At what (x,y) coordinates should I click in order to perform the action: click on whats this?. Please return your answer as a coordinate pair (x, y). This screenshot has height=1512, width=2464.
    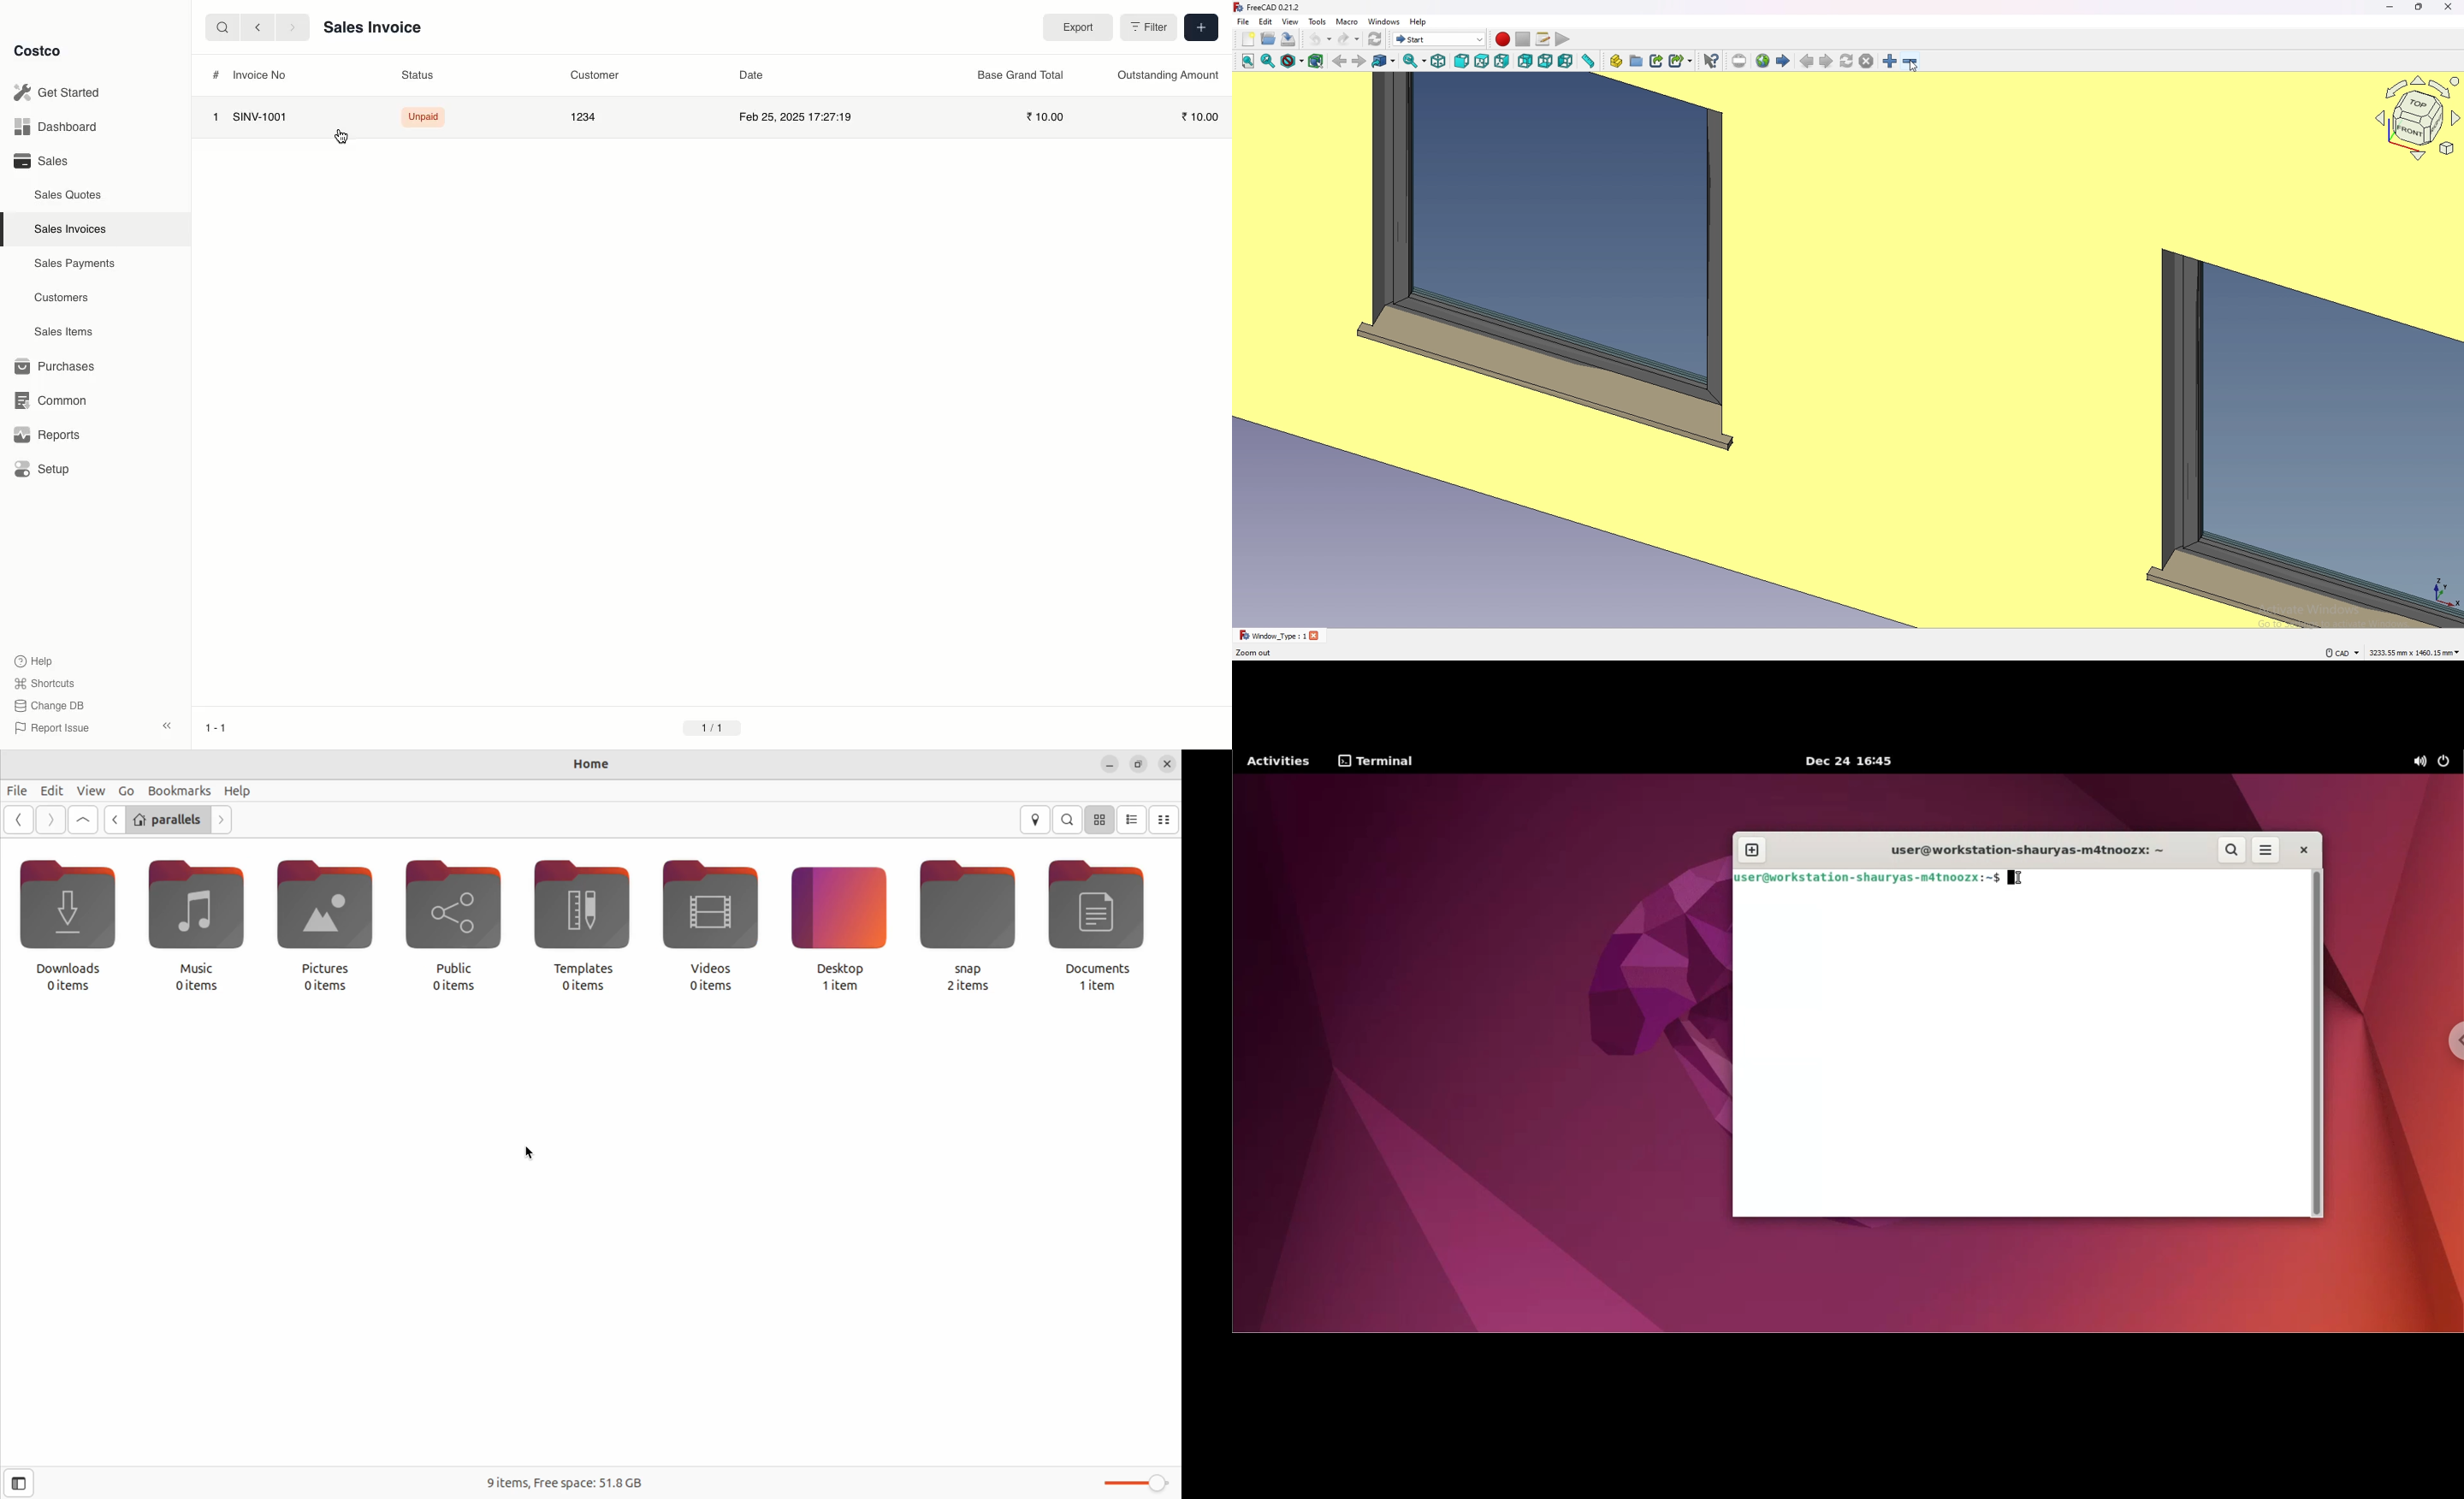
    Looking at the image, I should click on (1711, 60).